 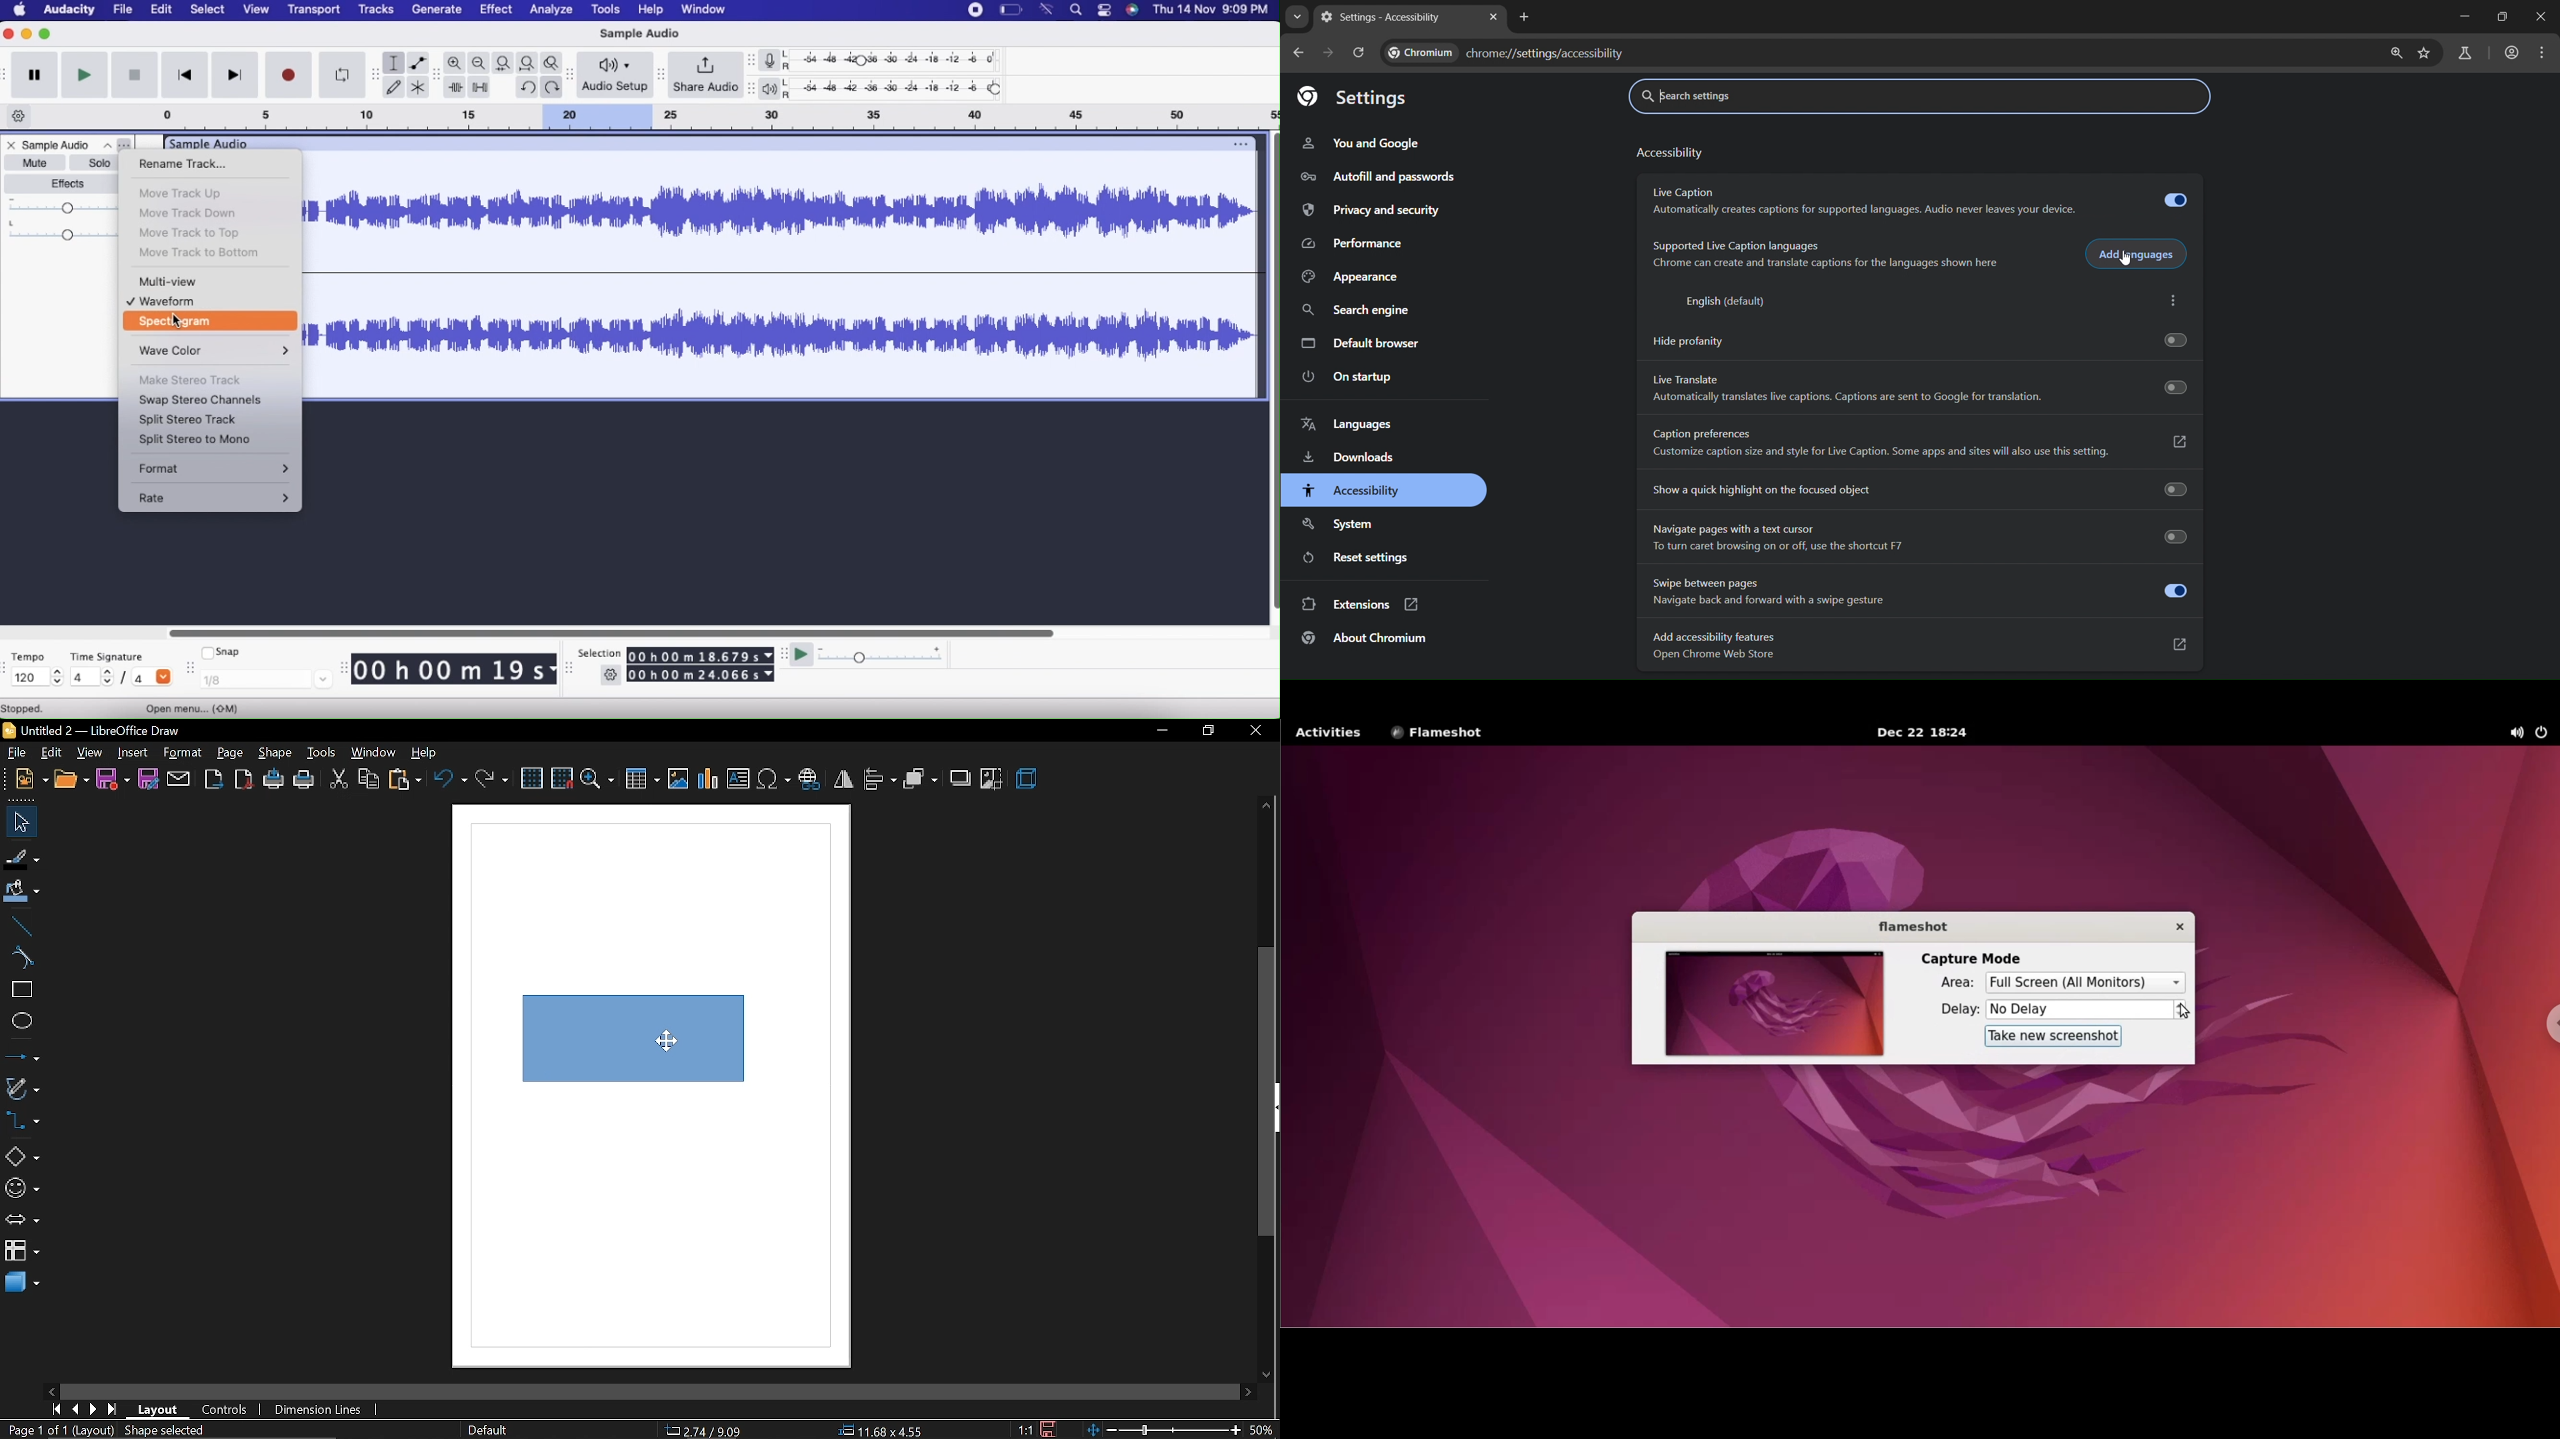 What do you see at coordinates (338, 780) in the screenshot?
I see `cut` at bounding box center [338, 780].